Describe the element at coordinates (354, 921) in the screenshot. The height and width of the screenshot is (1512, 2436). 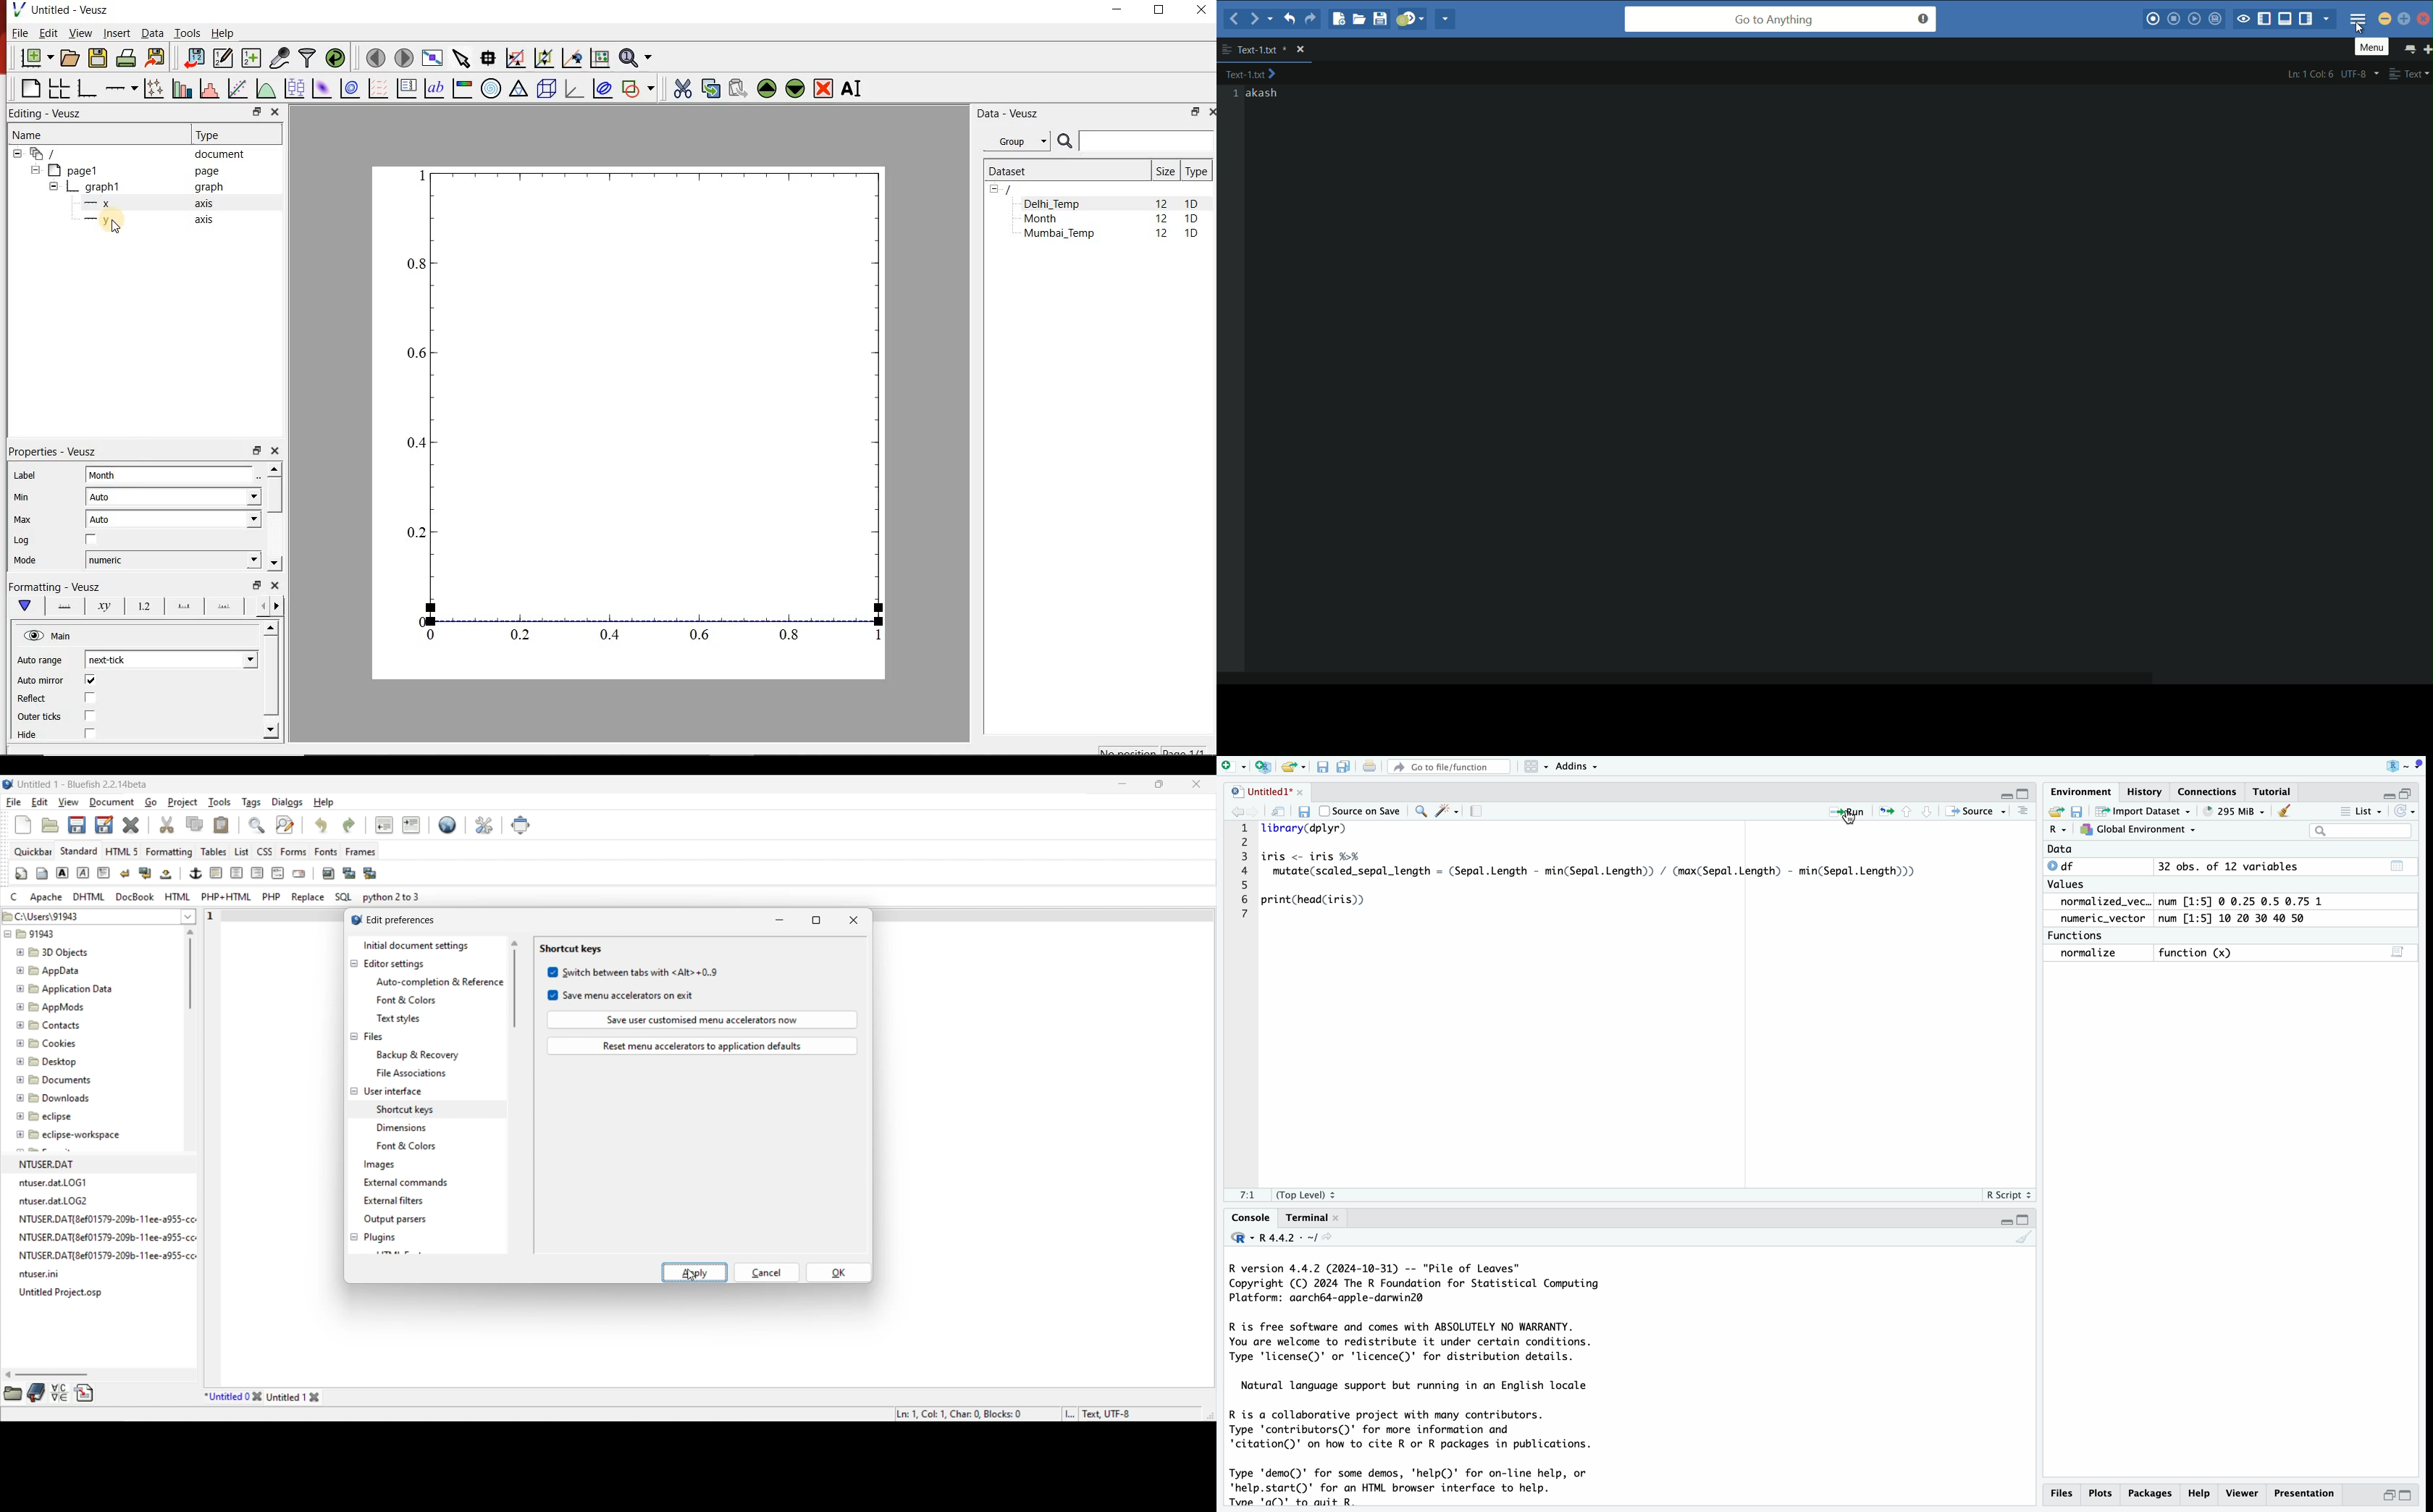
I see `logo` at that location.